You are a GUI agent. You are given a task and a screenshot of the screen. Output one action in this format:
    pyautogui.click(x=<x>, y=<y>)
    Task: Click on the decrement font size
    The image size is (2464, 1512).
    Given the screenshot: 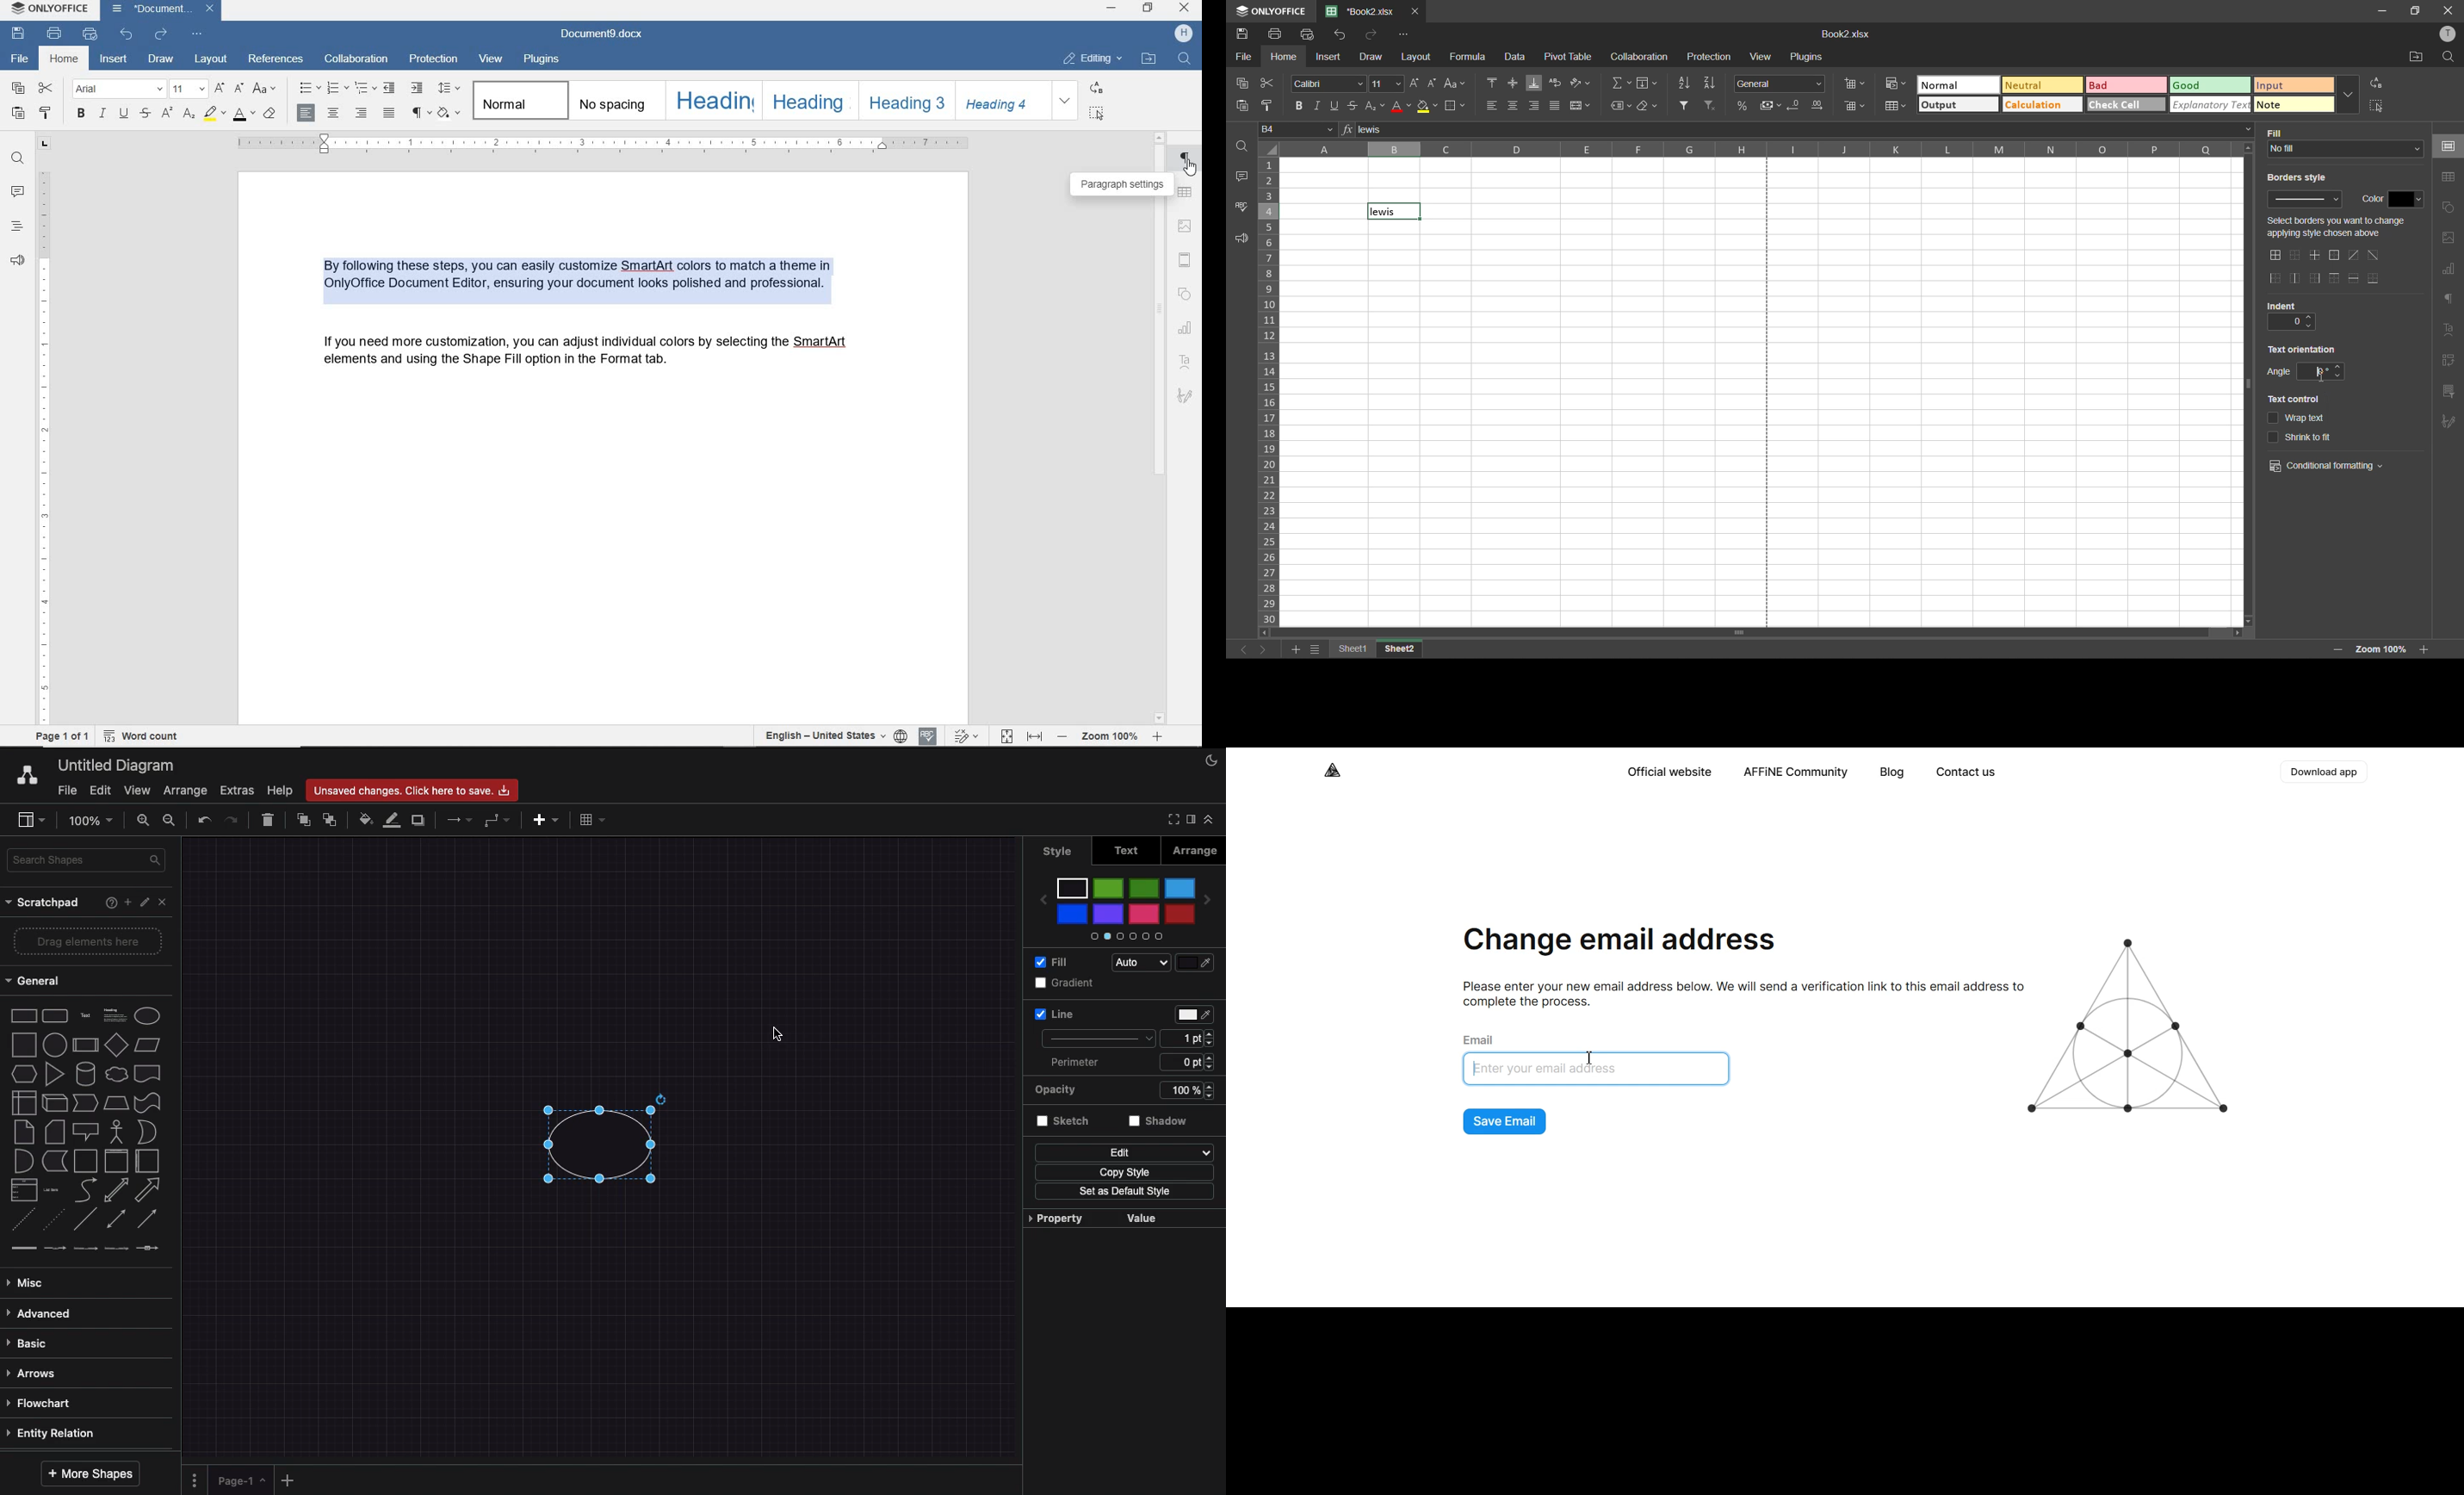 What is the action you would take?
    pyautogui.click(x=240, y=87)
    